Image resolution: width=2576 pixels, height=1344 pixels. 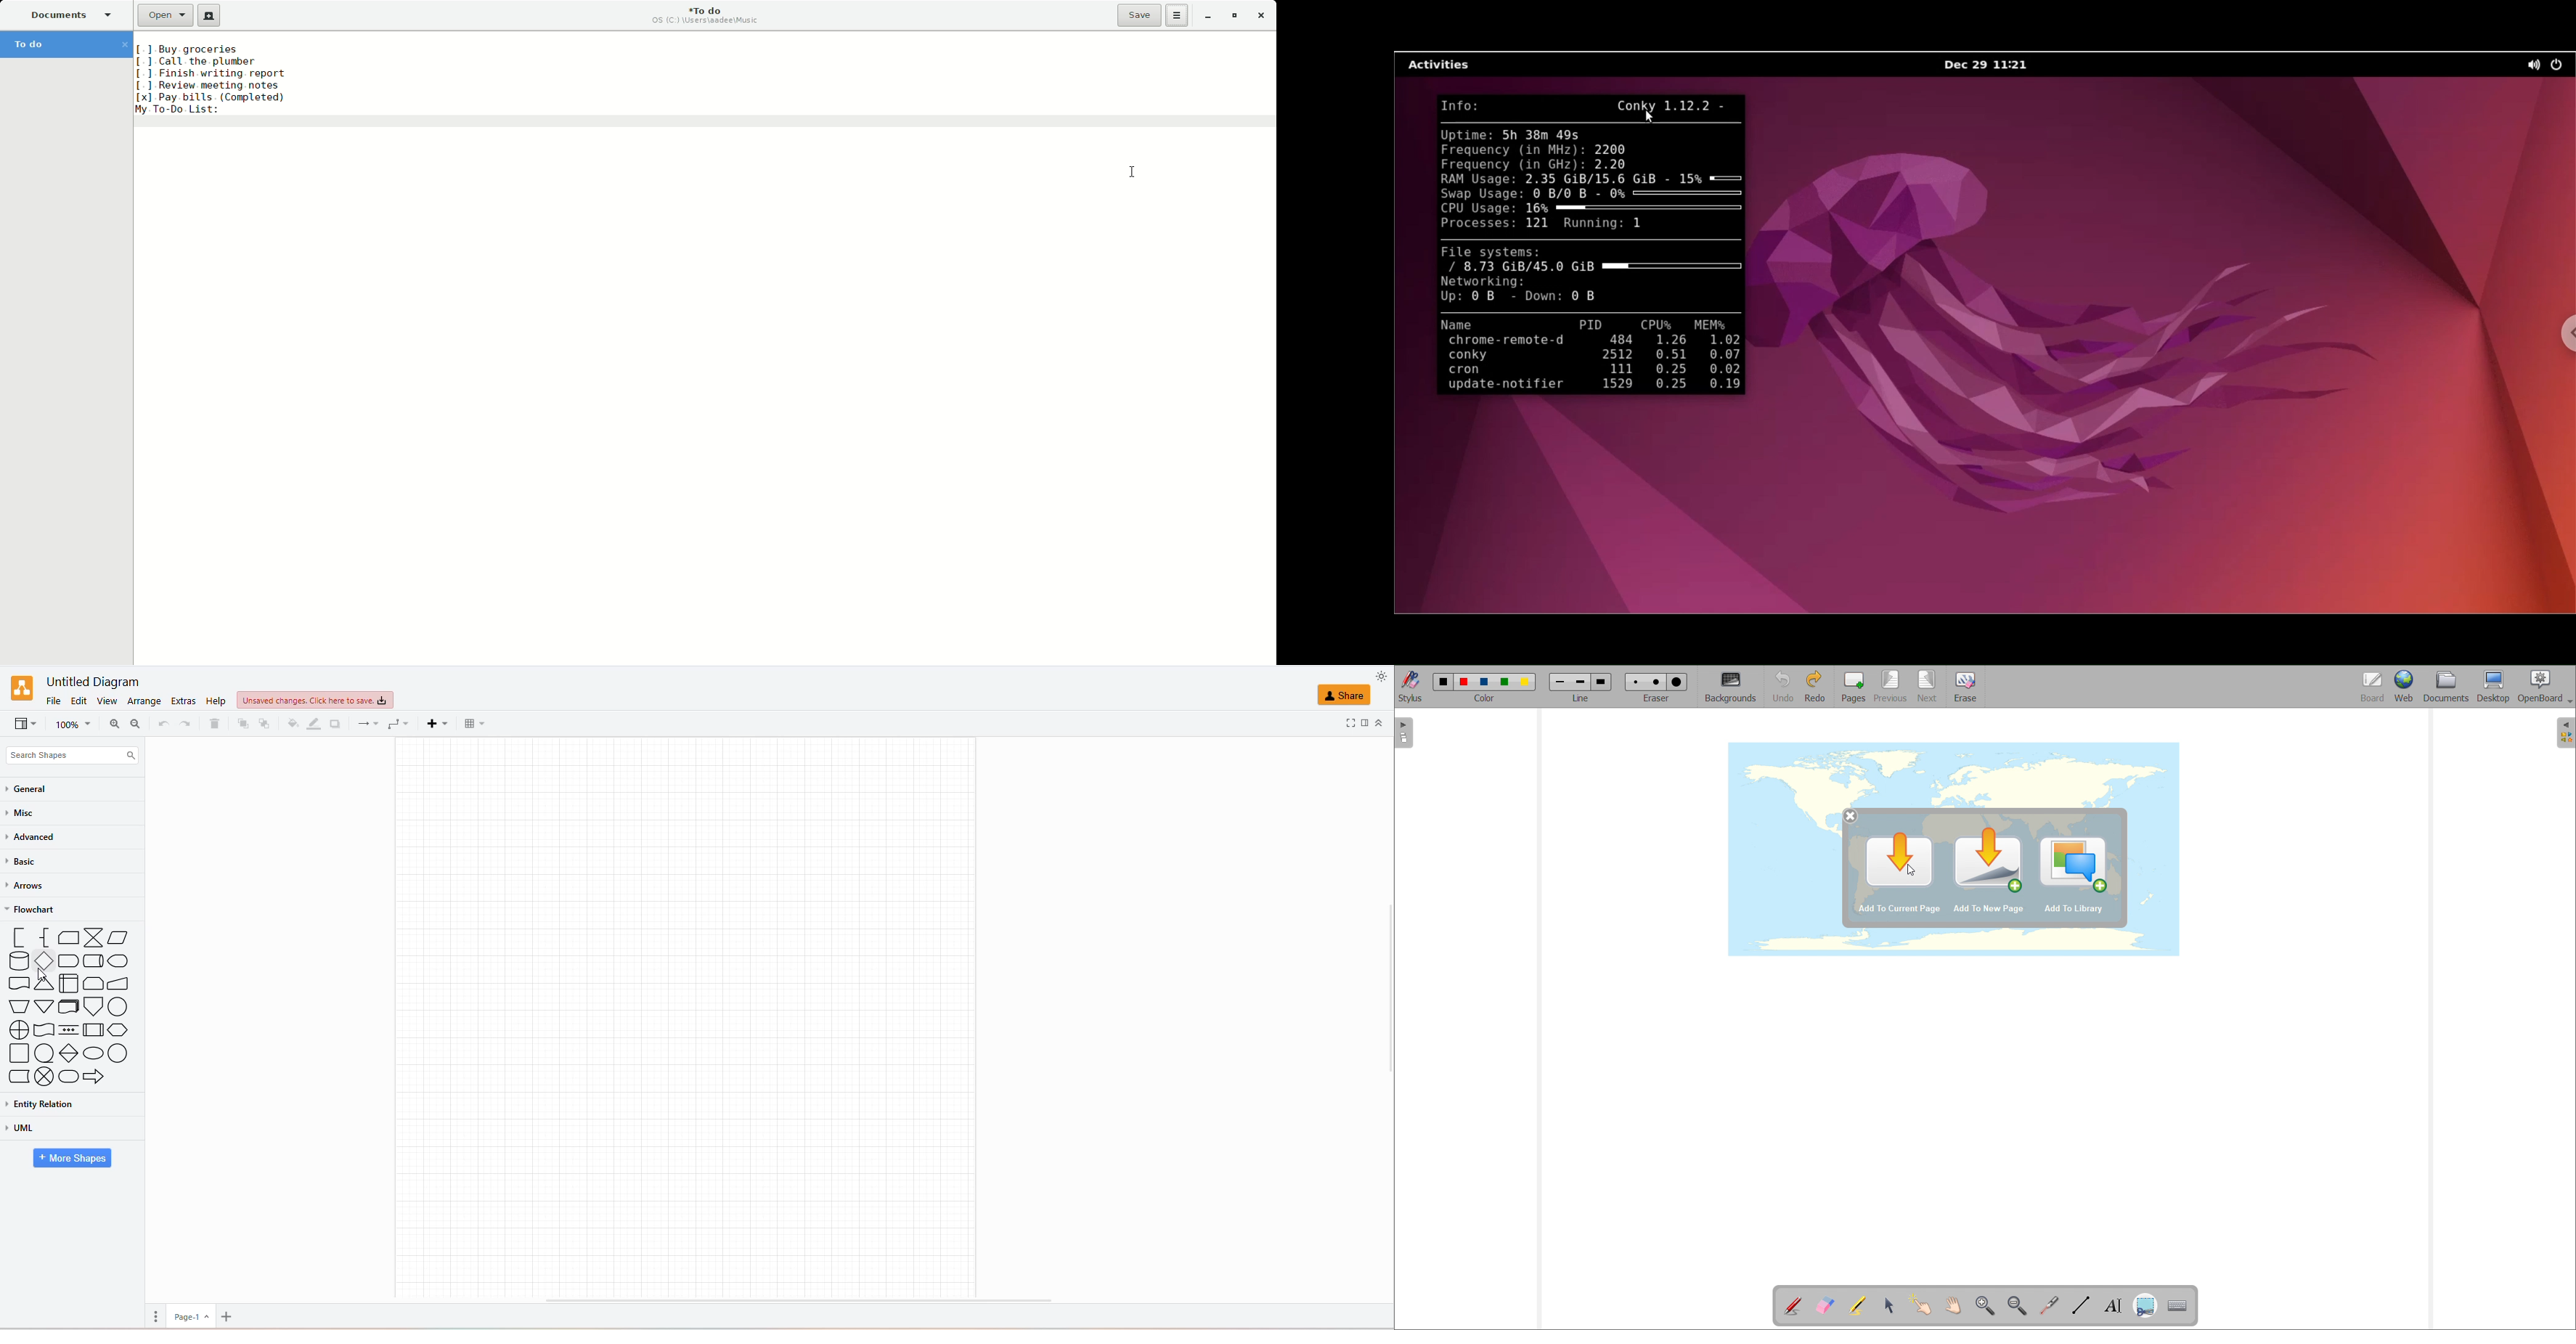 What do you see at coordinates (433, 725) in the screenshot?
I see `INSERT` at bounding box center [433, 725].